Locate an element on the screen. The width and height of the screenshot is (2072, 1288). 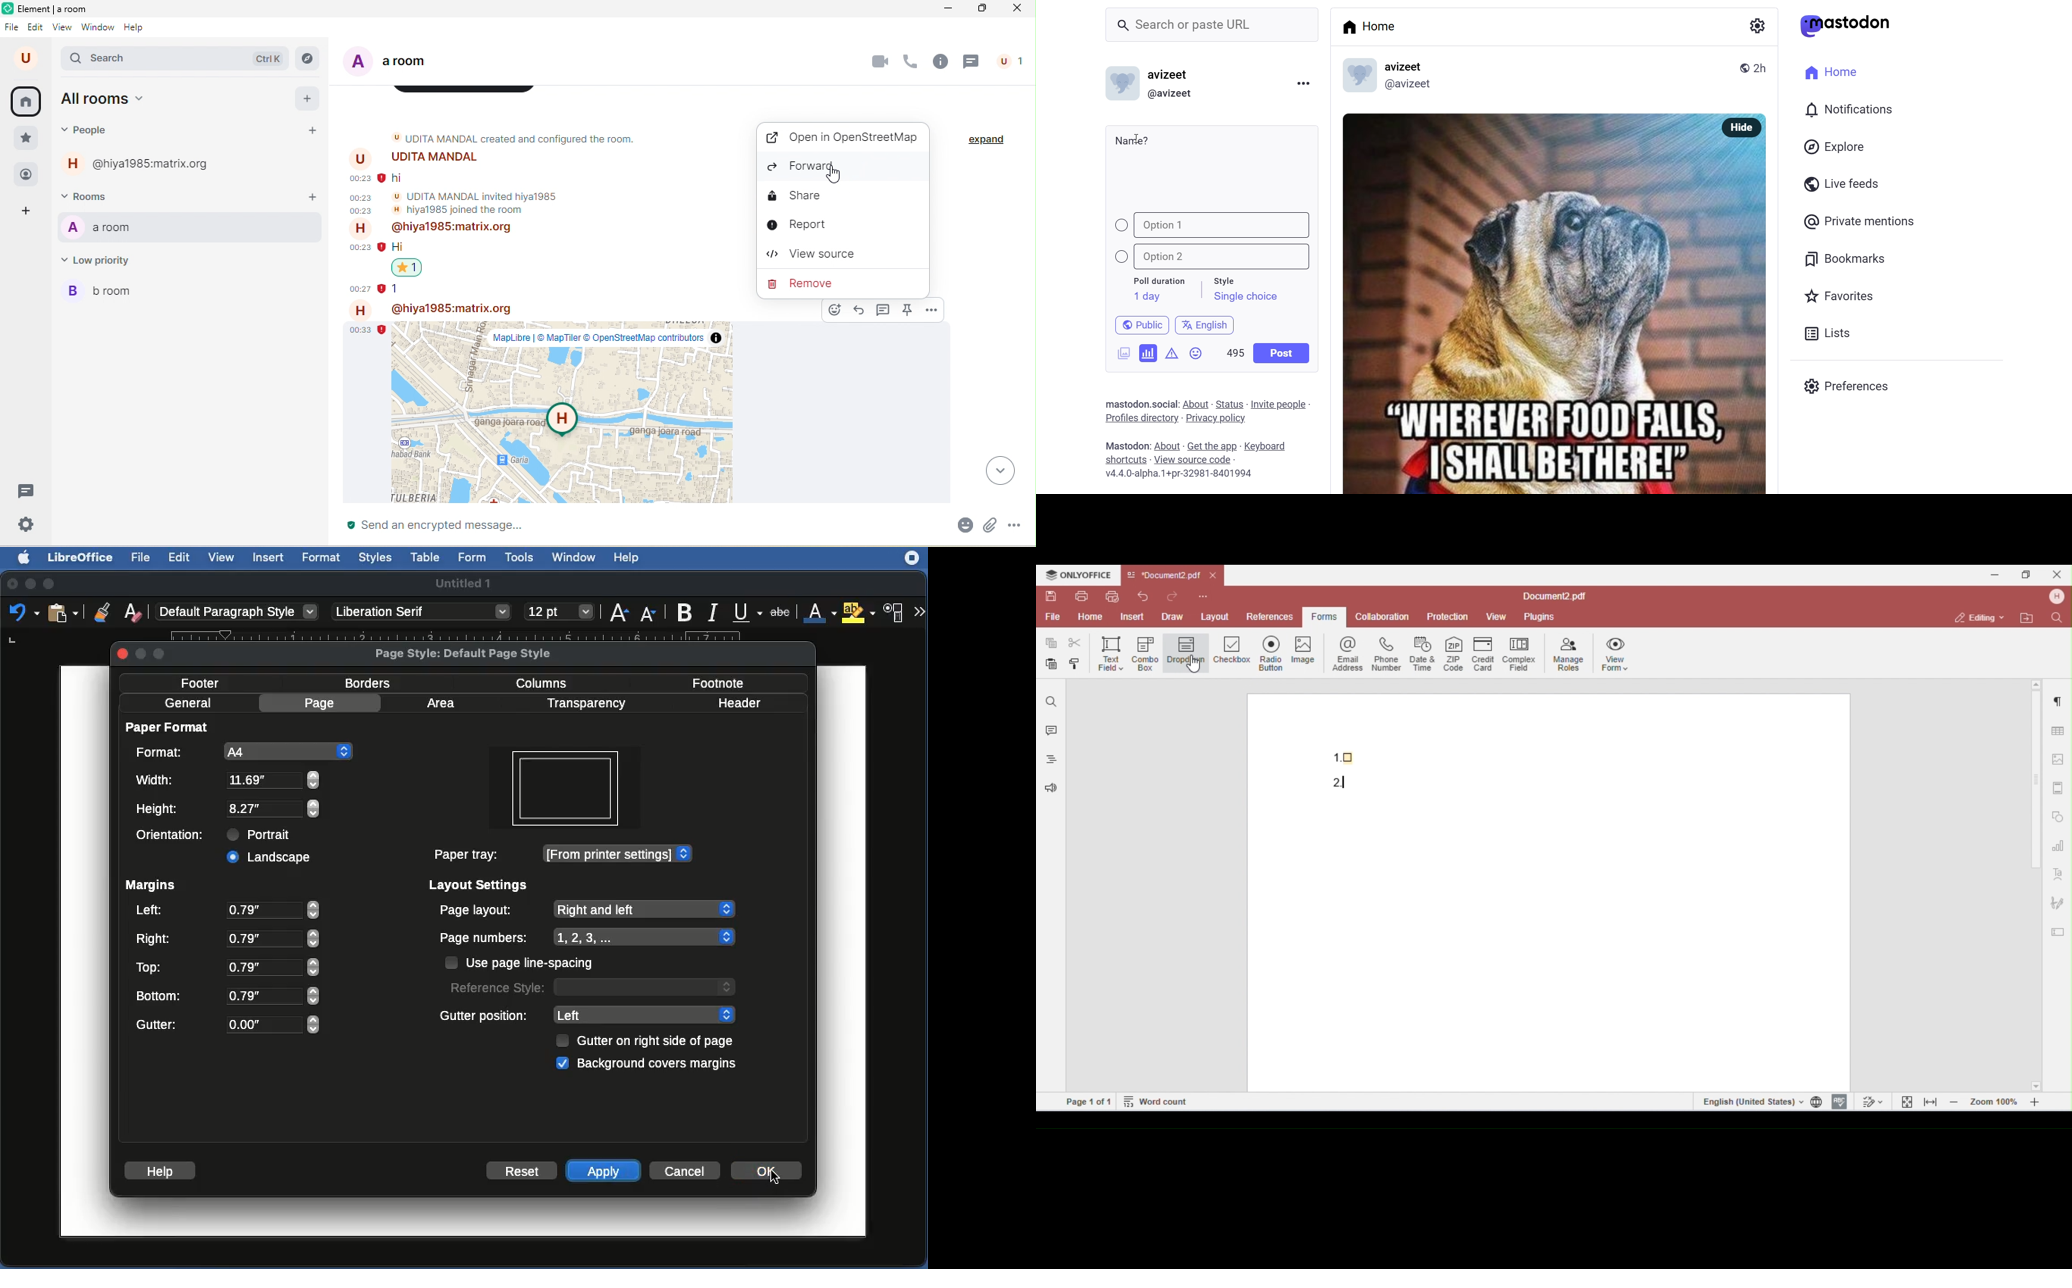
explore rooms is located at coordinates (309, 60).